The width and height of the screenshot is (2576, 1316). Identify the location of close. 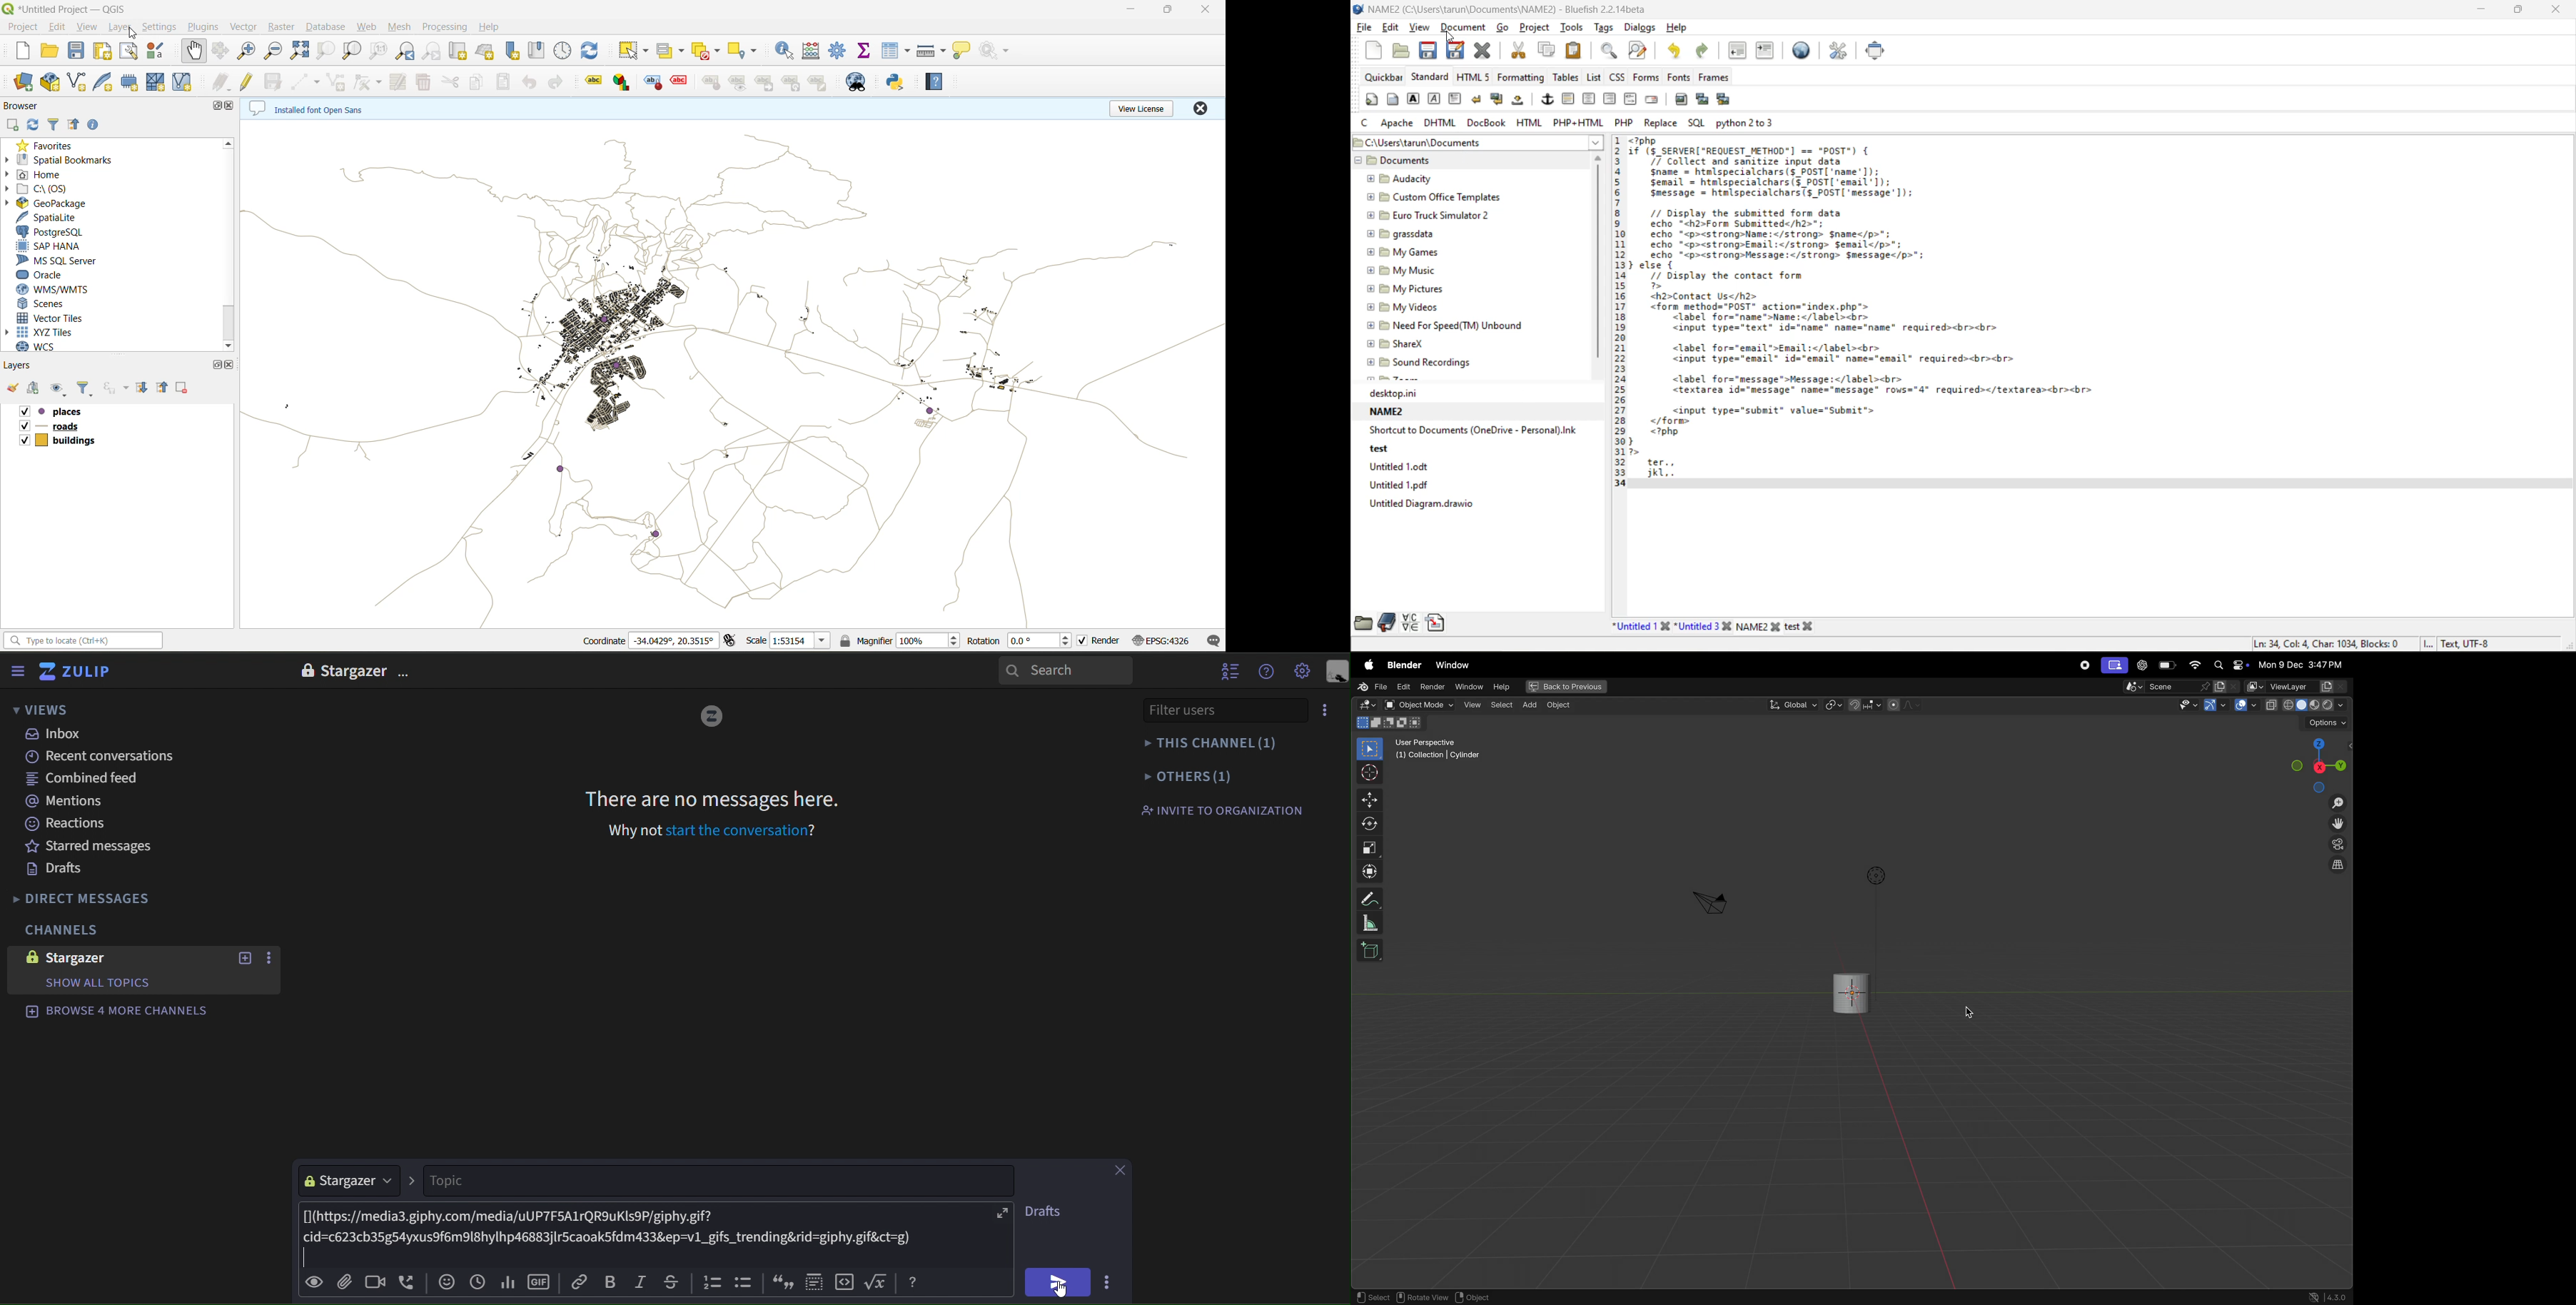
(2556, 11).